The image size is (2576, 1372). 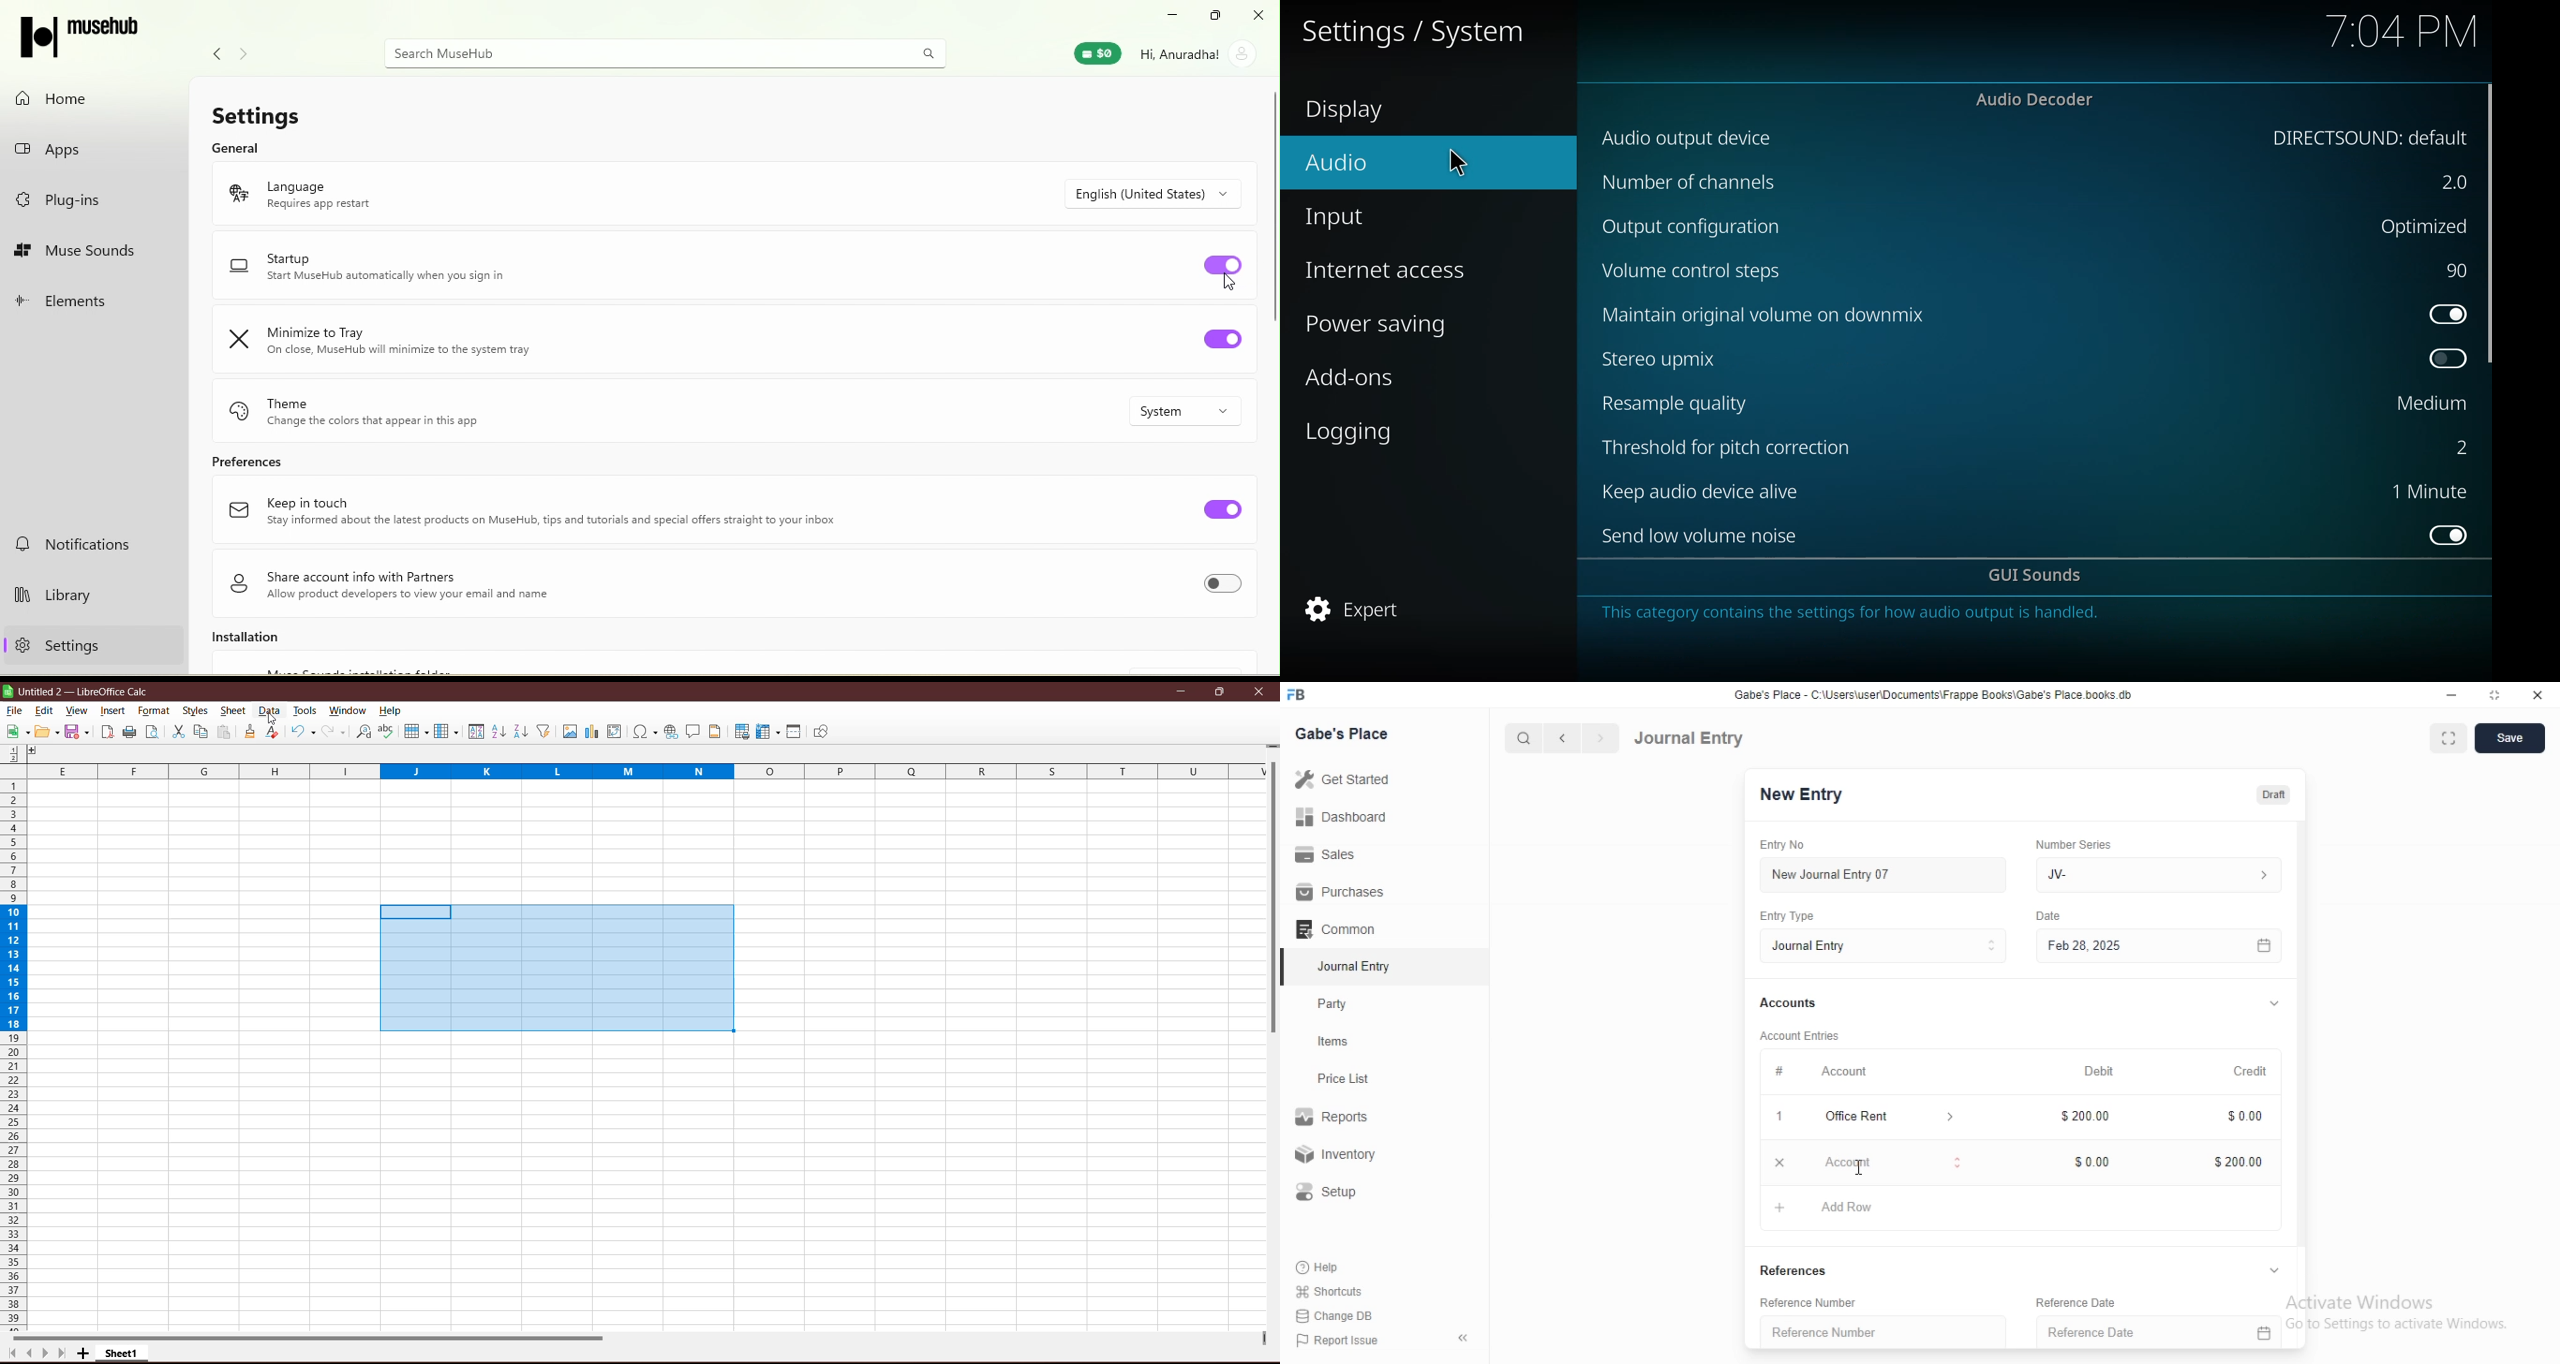 I want to click on Sort, so click(x=475, y=731).